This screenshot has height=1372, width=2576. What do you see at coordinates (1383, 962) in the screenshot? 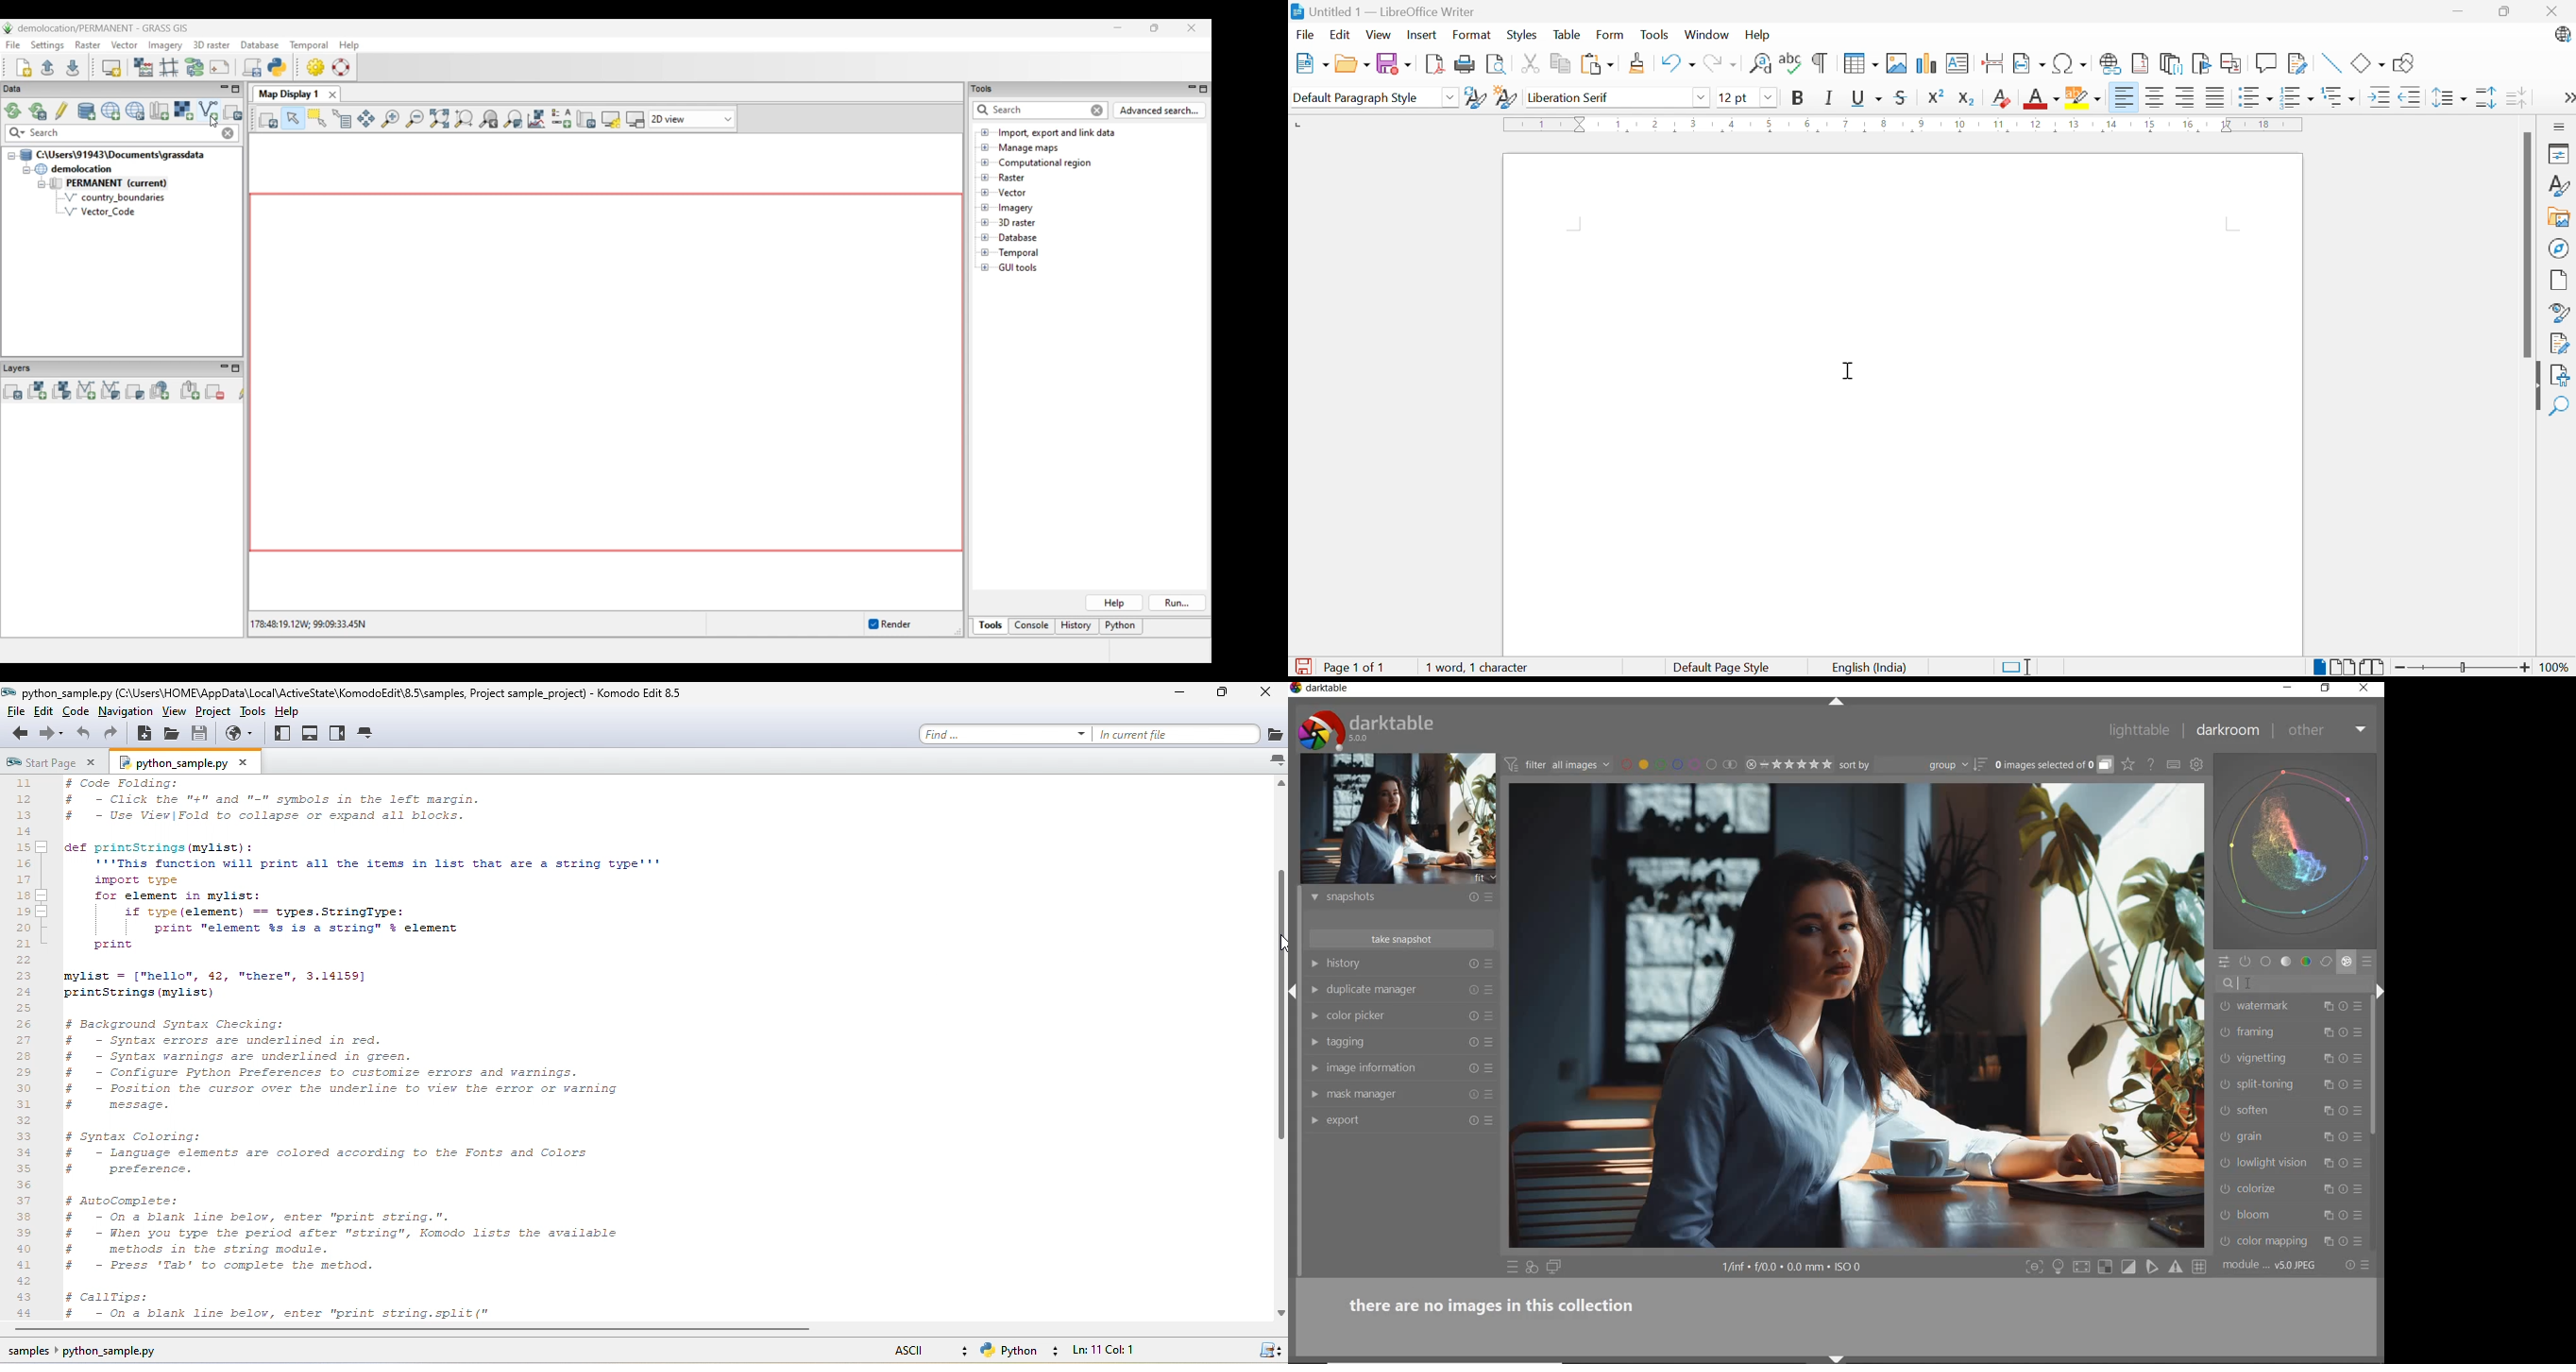
I see `history` at bounding box center [1383, 962].